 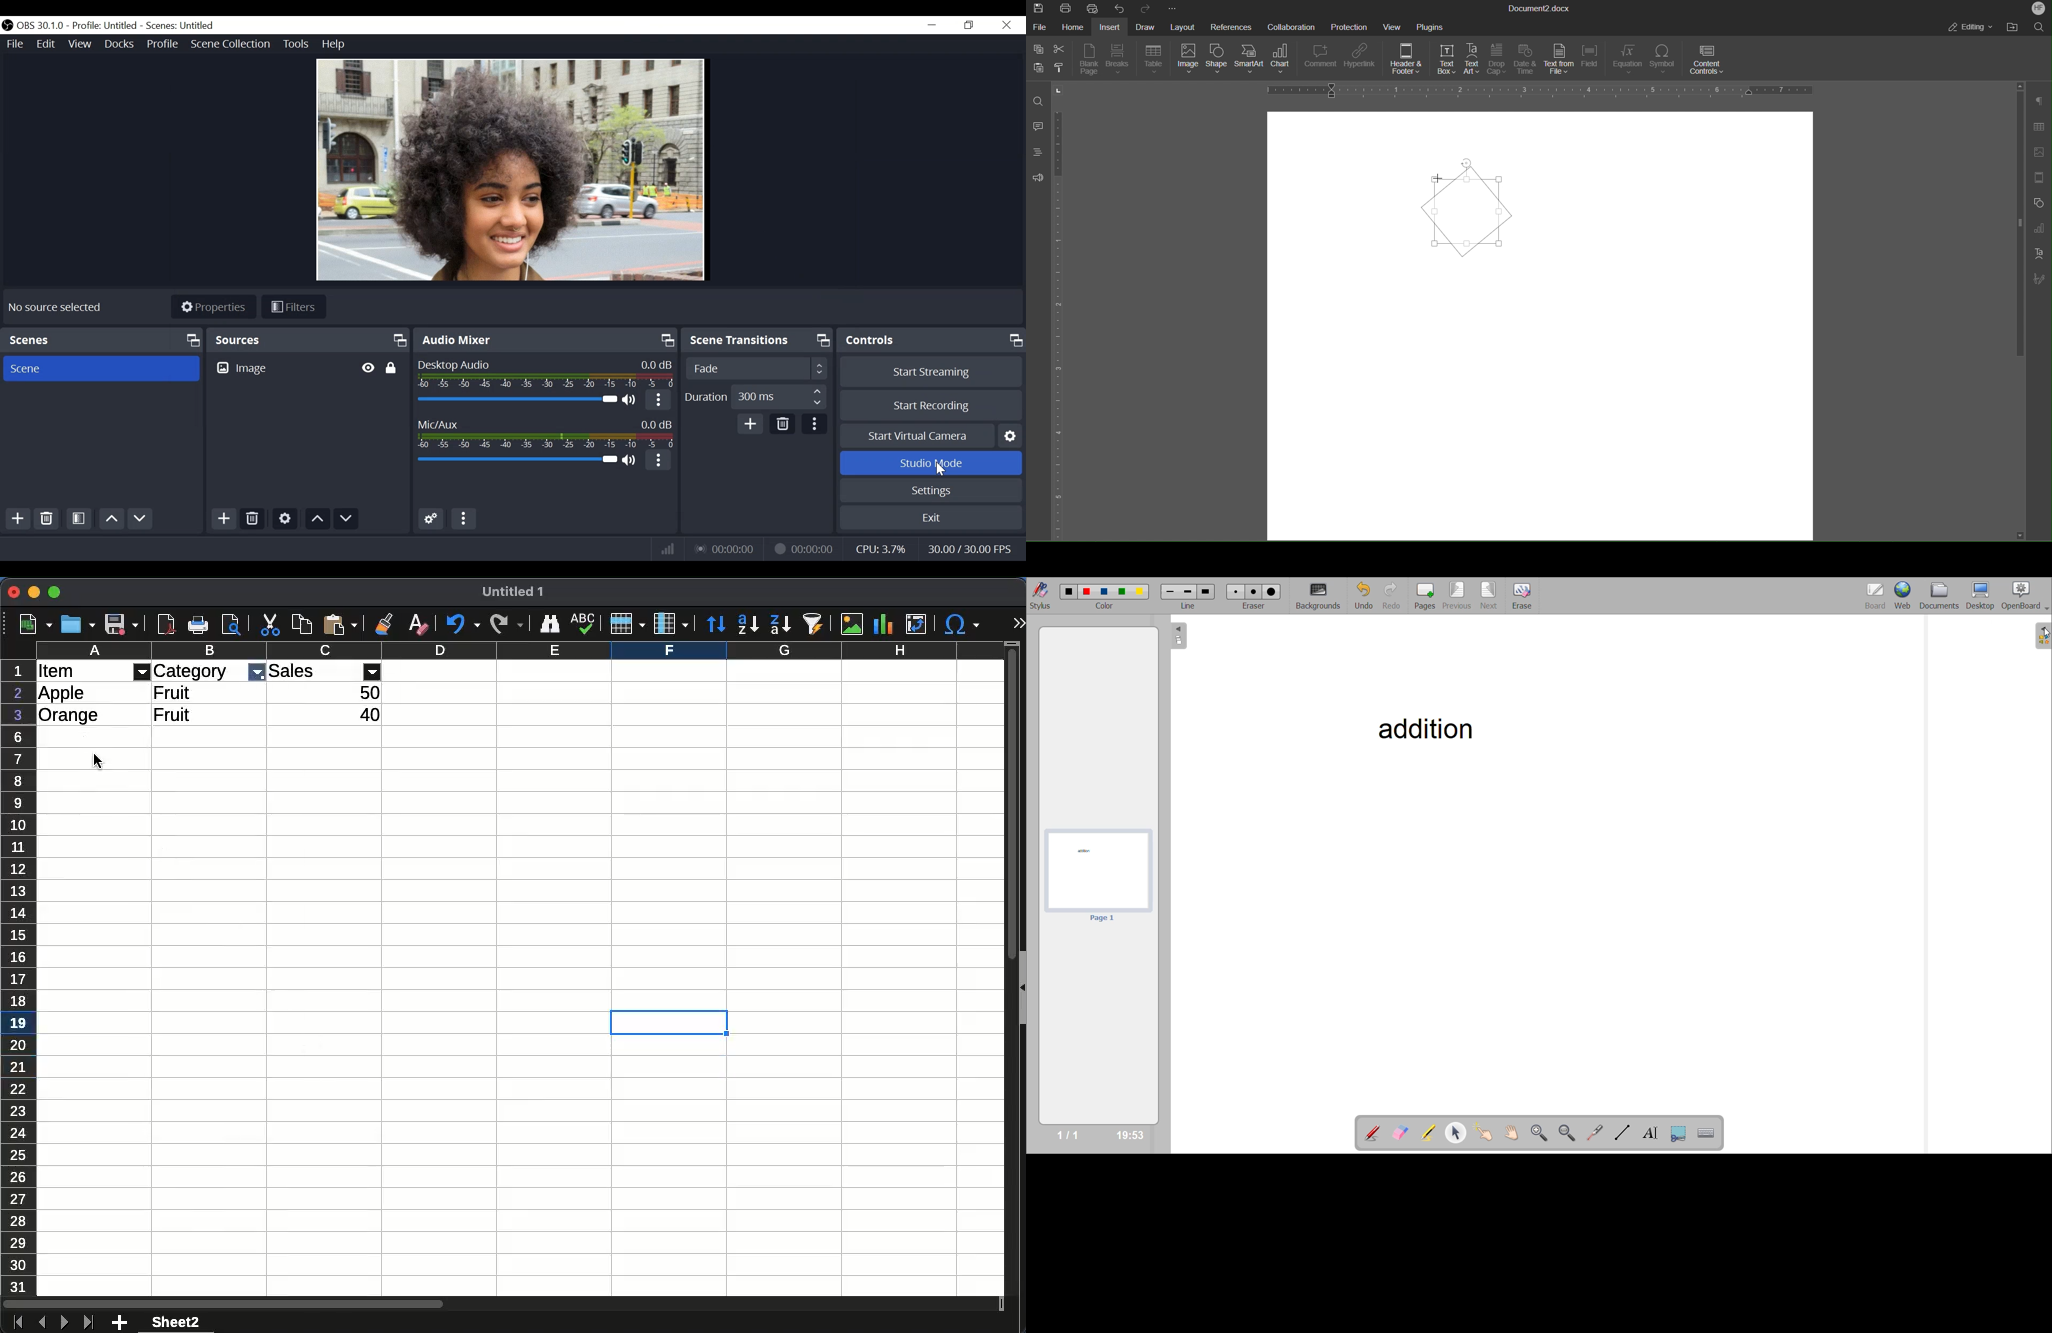 What do you see at coordinates (213, 307) in the screenshot?
I see `Properties` at bounding box center [213, 307].